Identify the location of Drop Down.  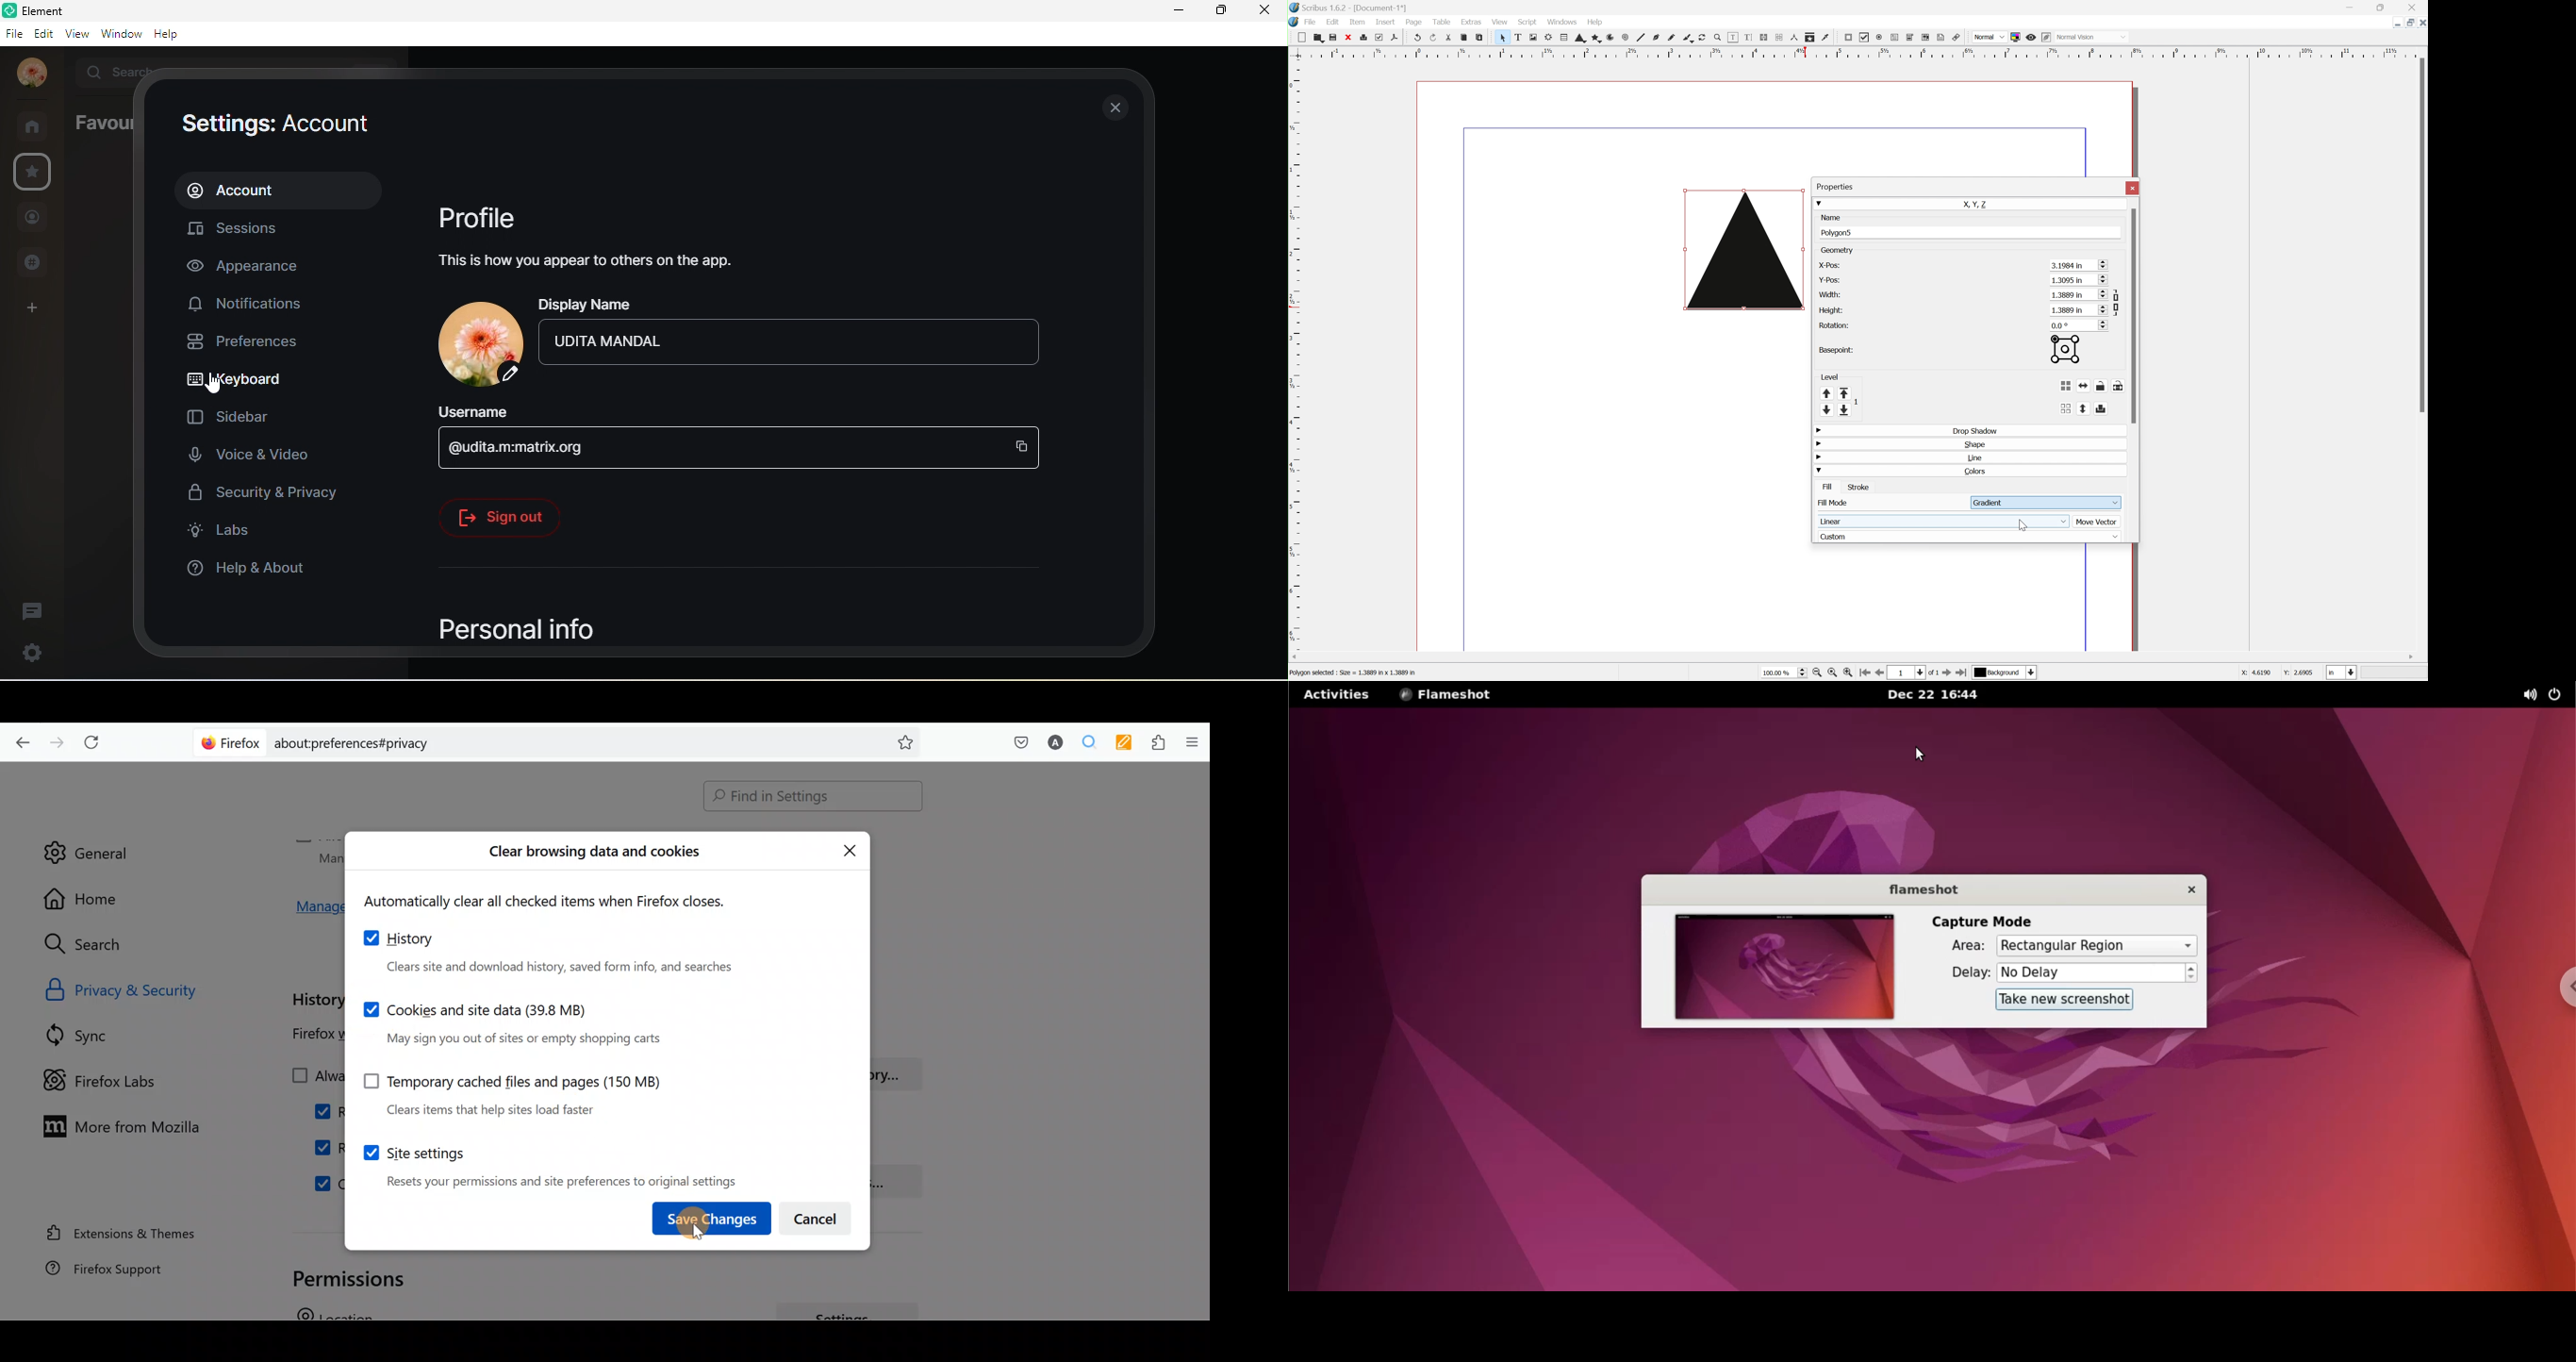
(1819, 202).